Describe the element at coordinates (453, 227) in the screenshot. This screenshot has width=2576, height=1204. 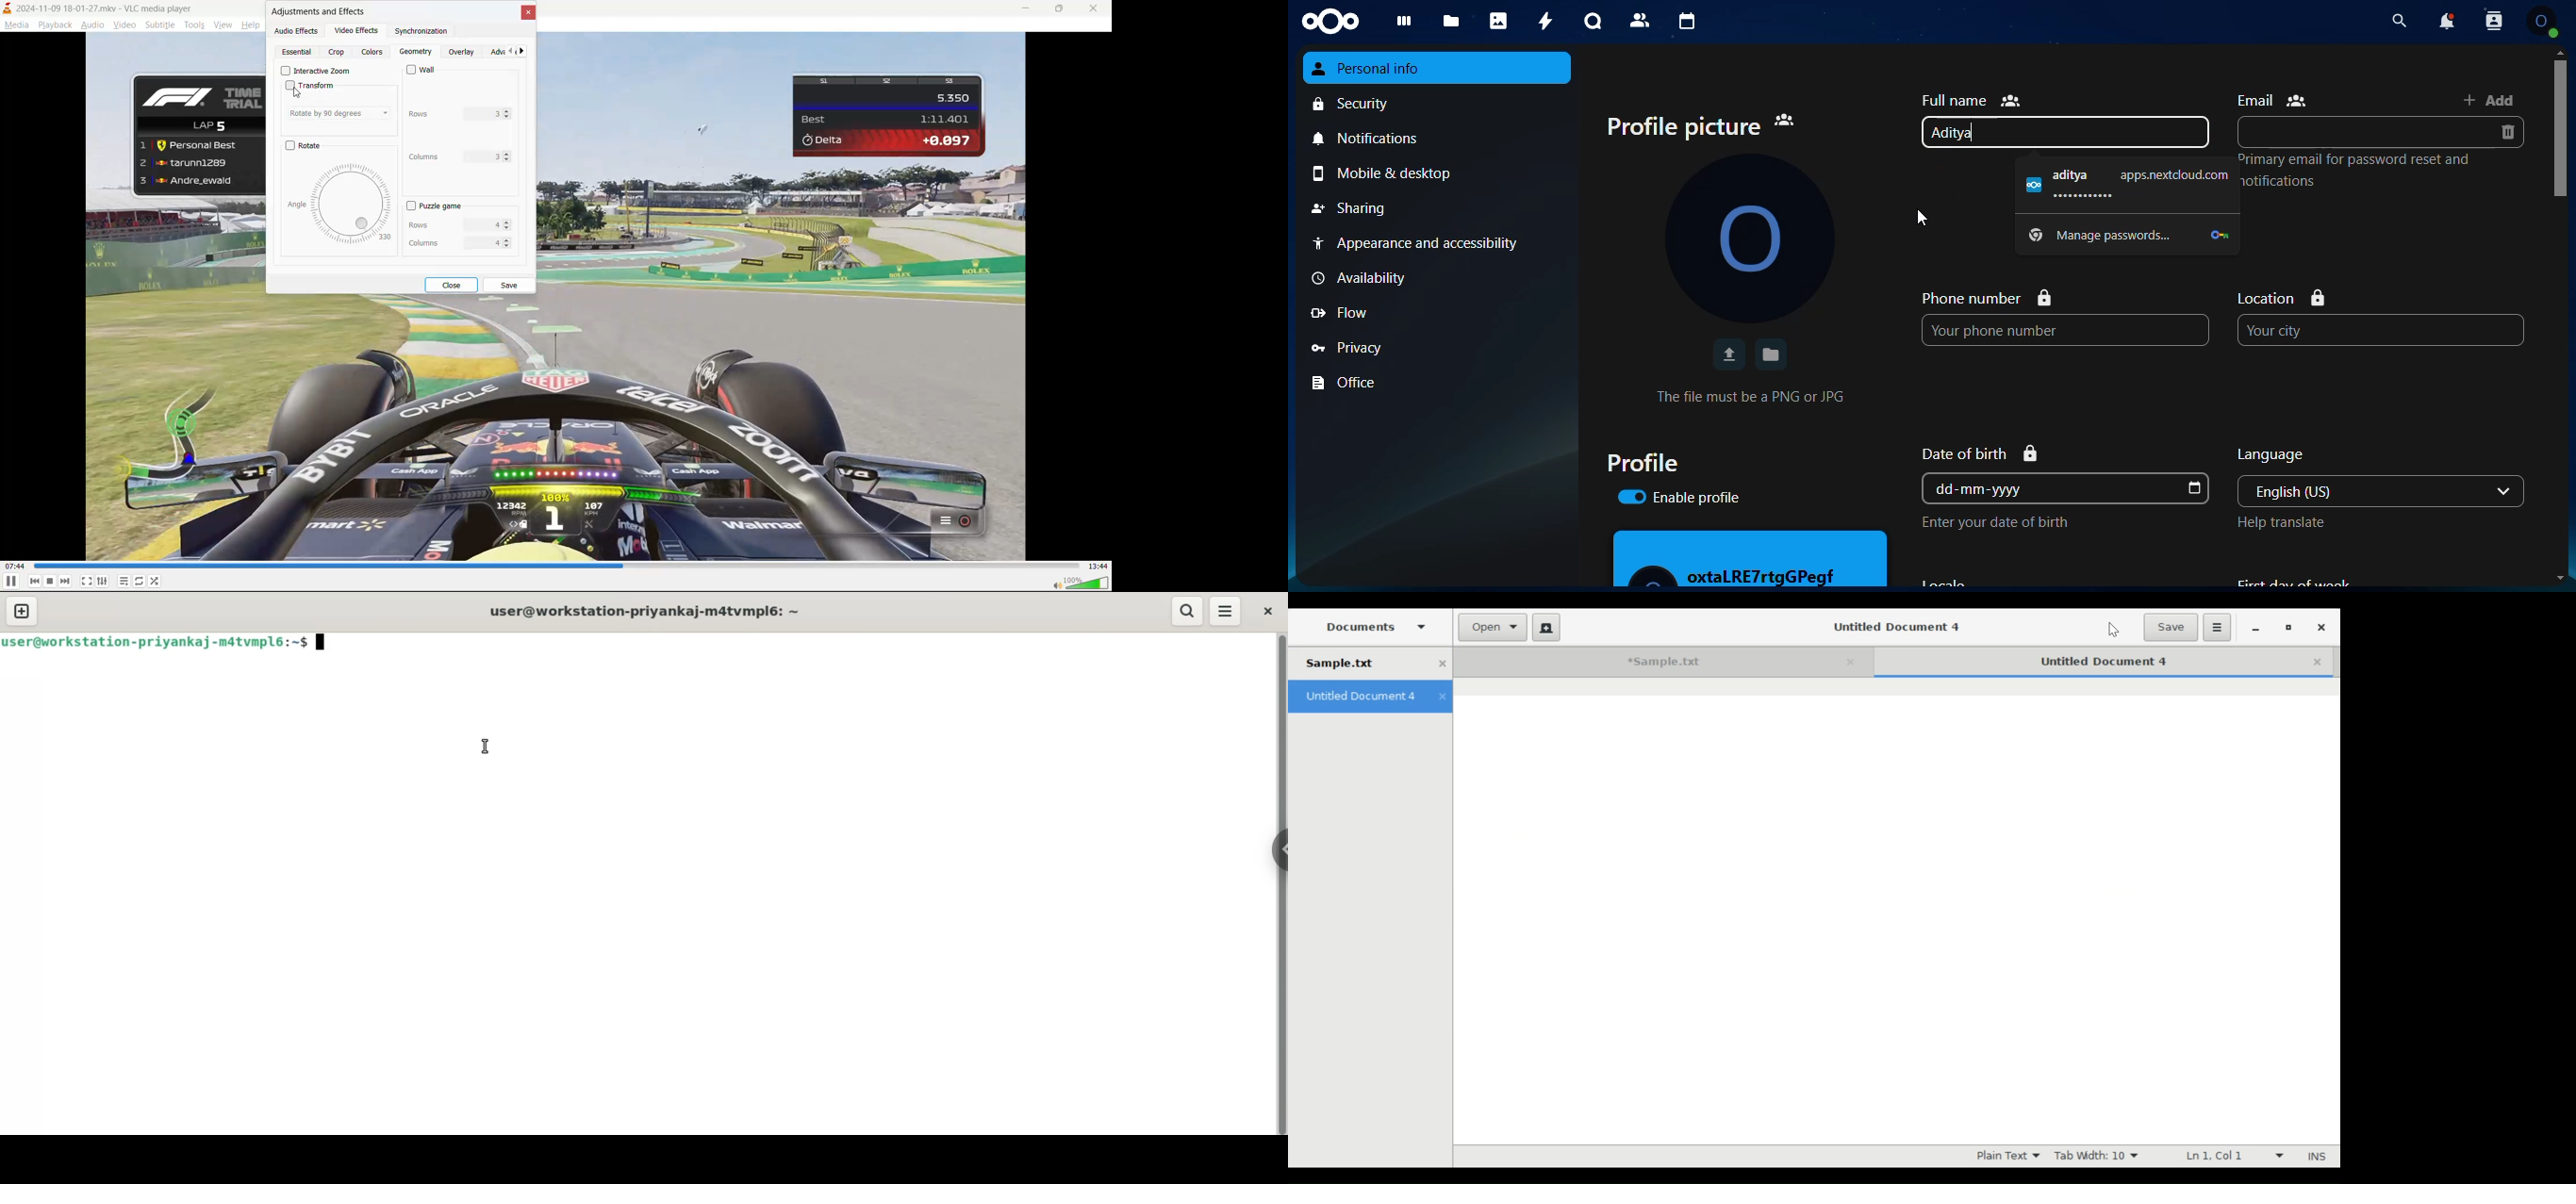
I see `rows` at that location.